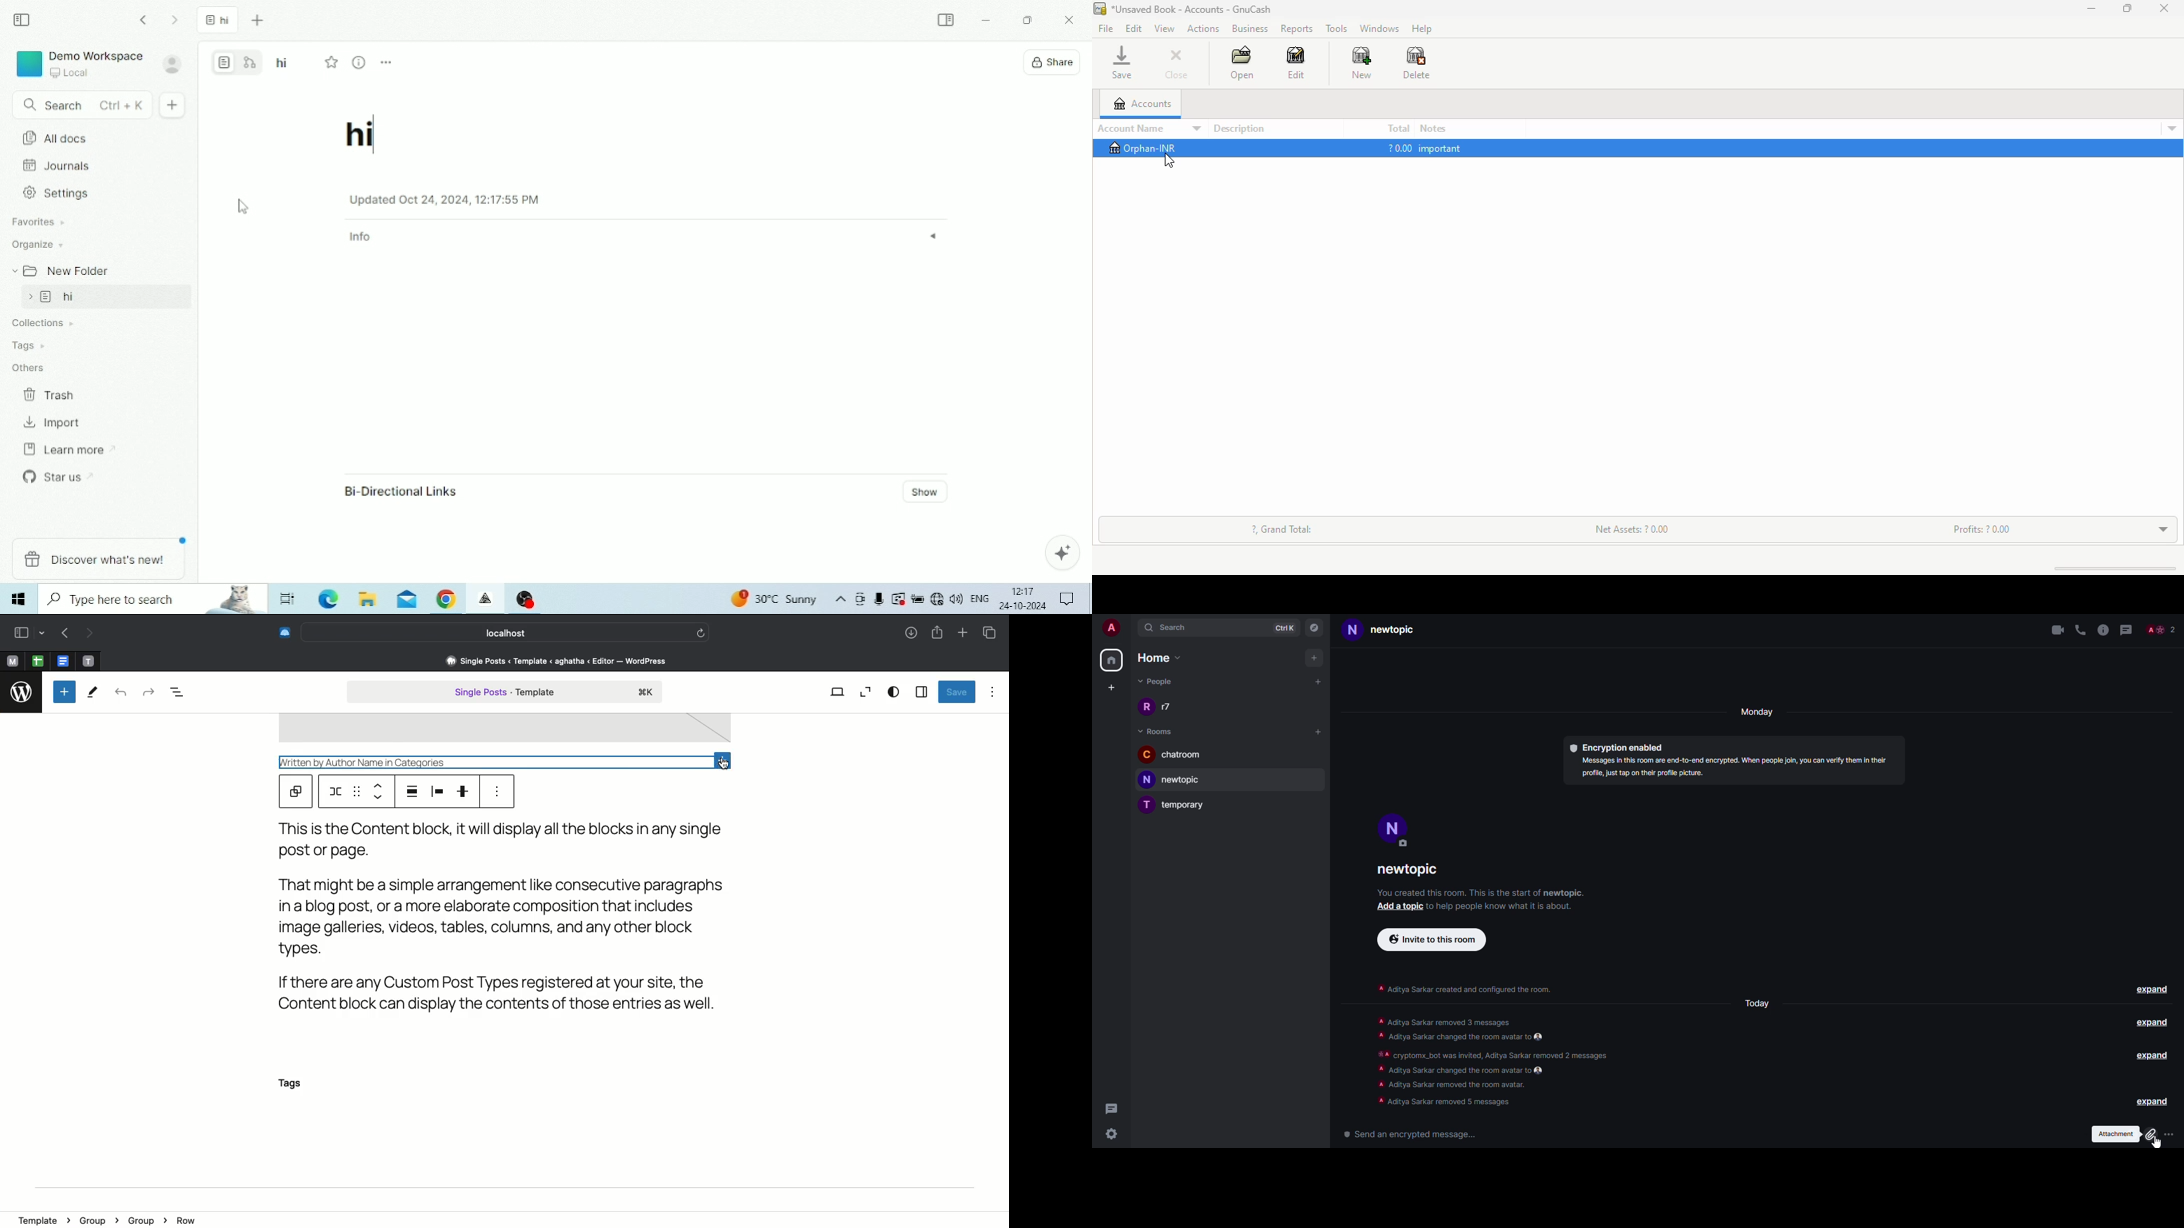 This screenshot has height=1232, width=2184. Describe the element at coordinates (2129, 8) in the screenshot. I see `maximize` at that location.